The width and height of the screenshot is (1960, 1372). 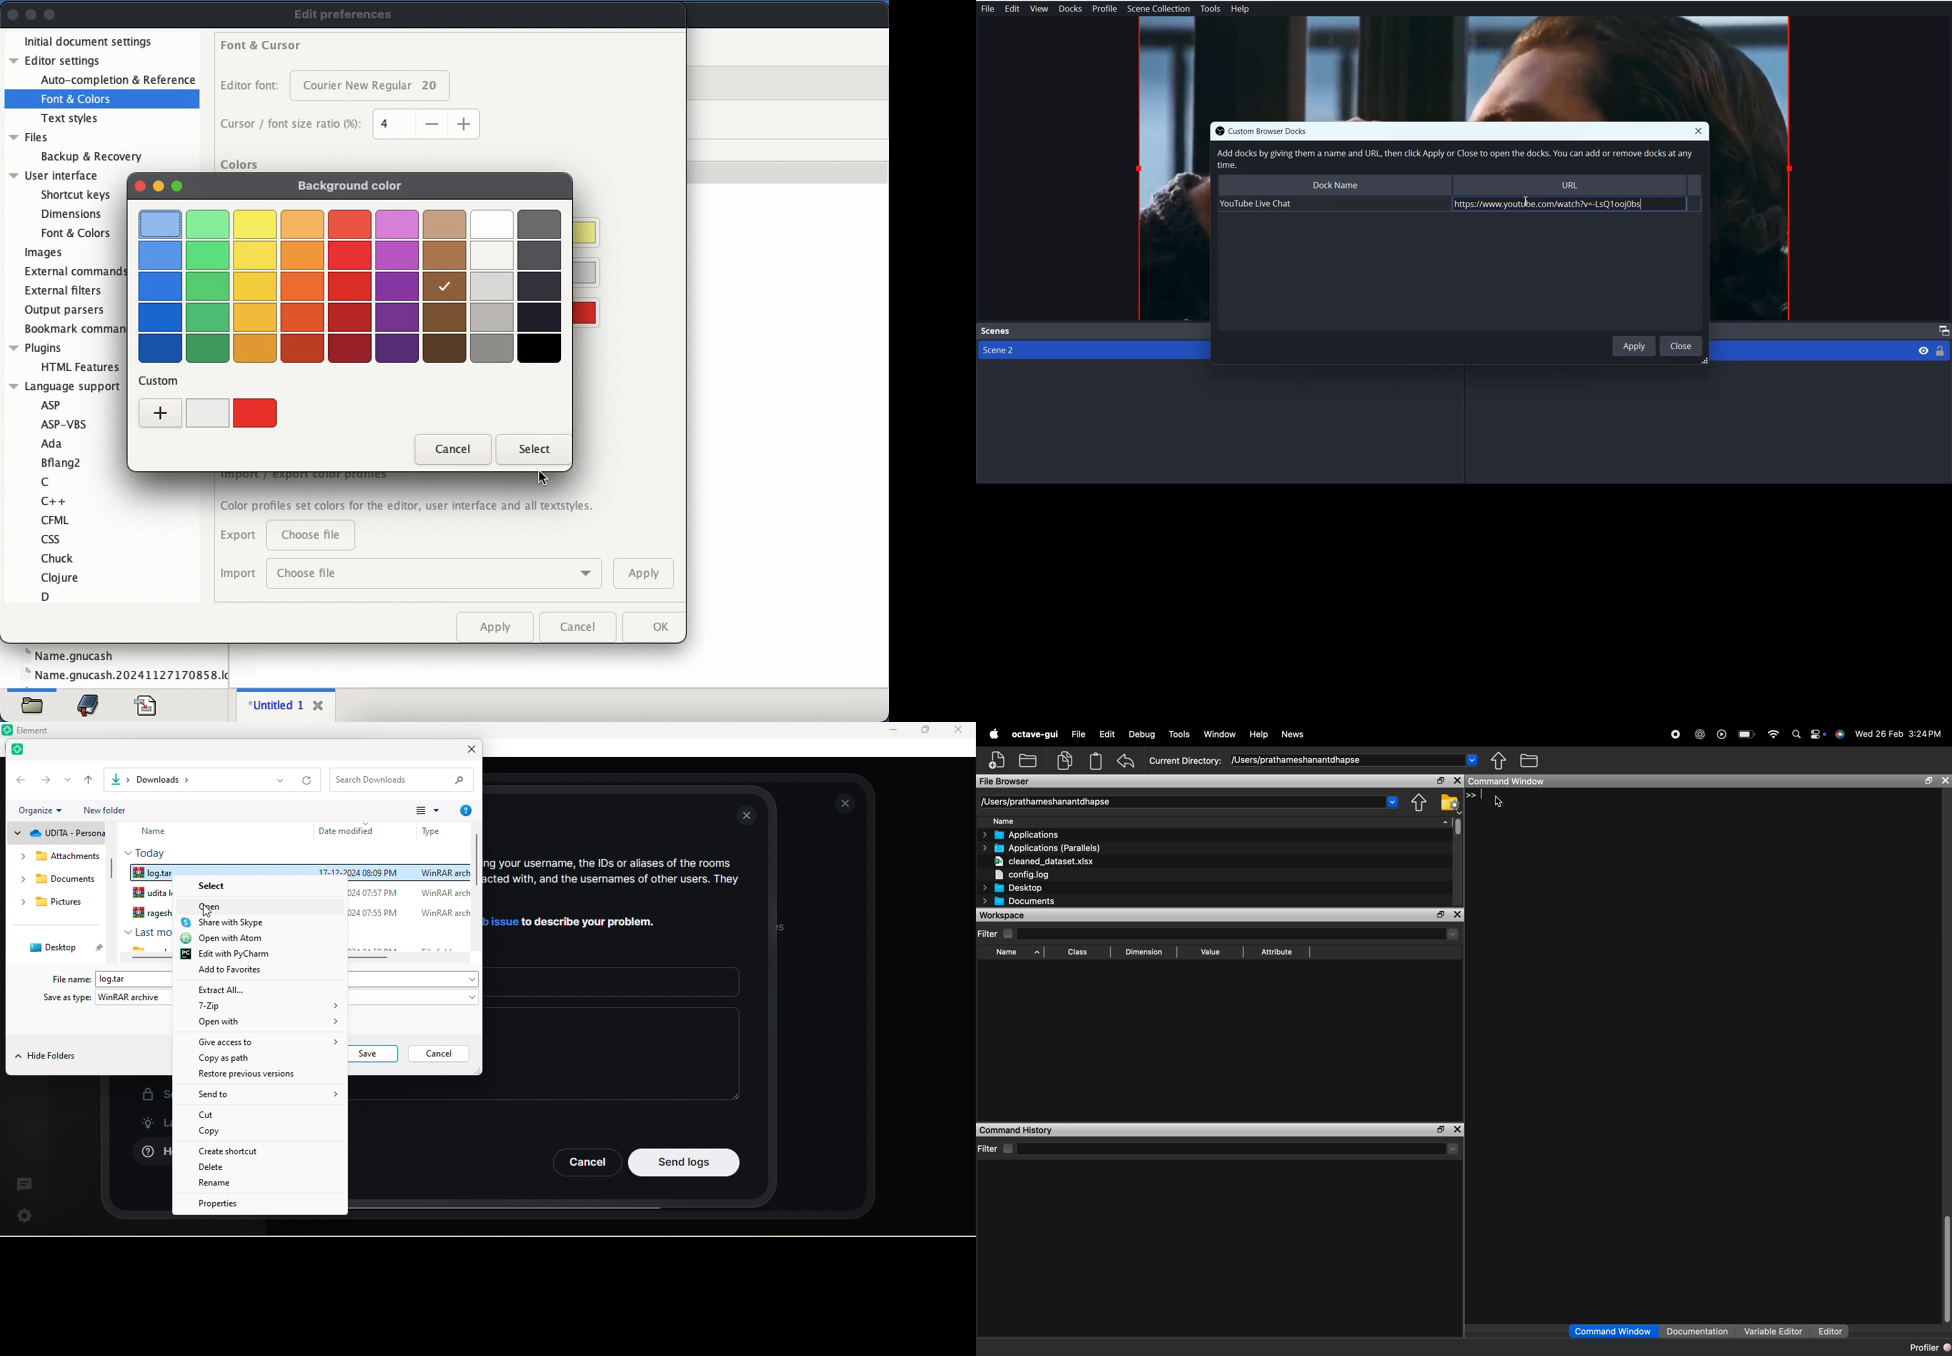 I want to click on close, so click(x=957, y=729).